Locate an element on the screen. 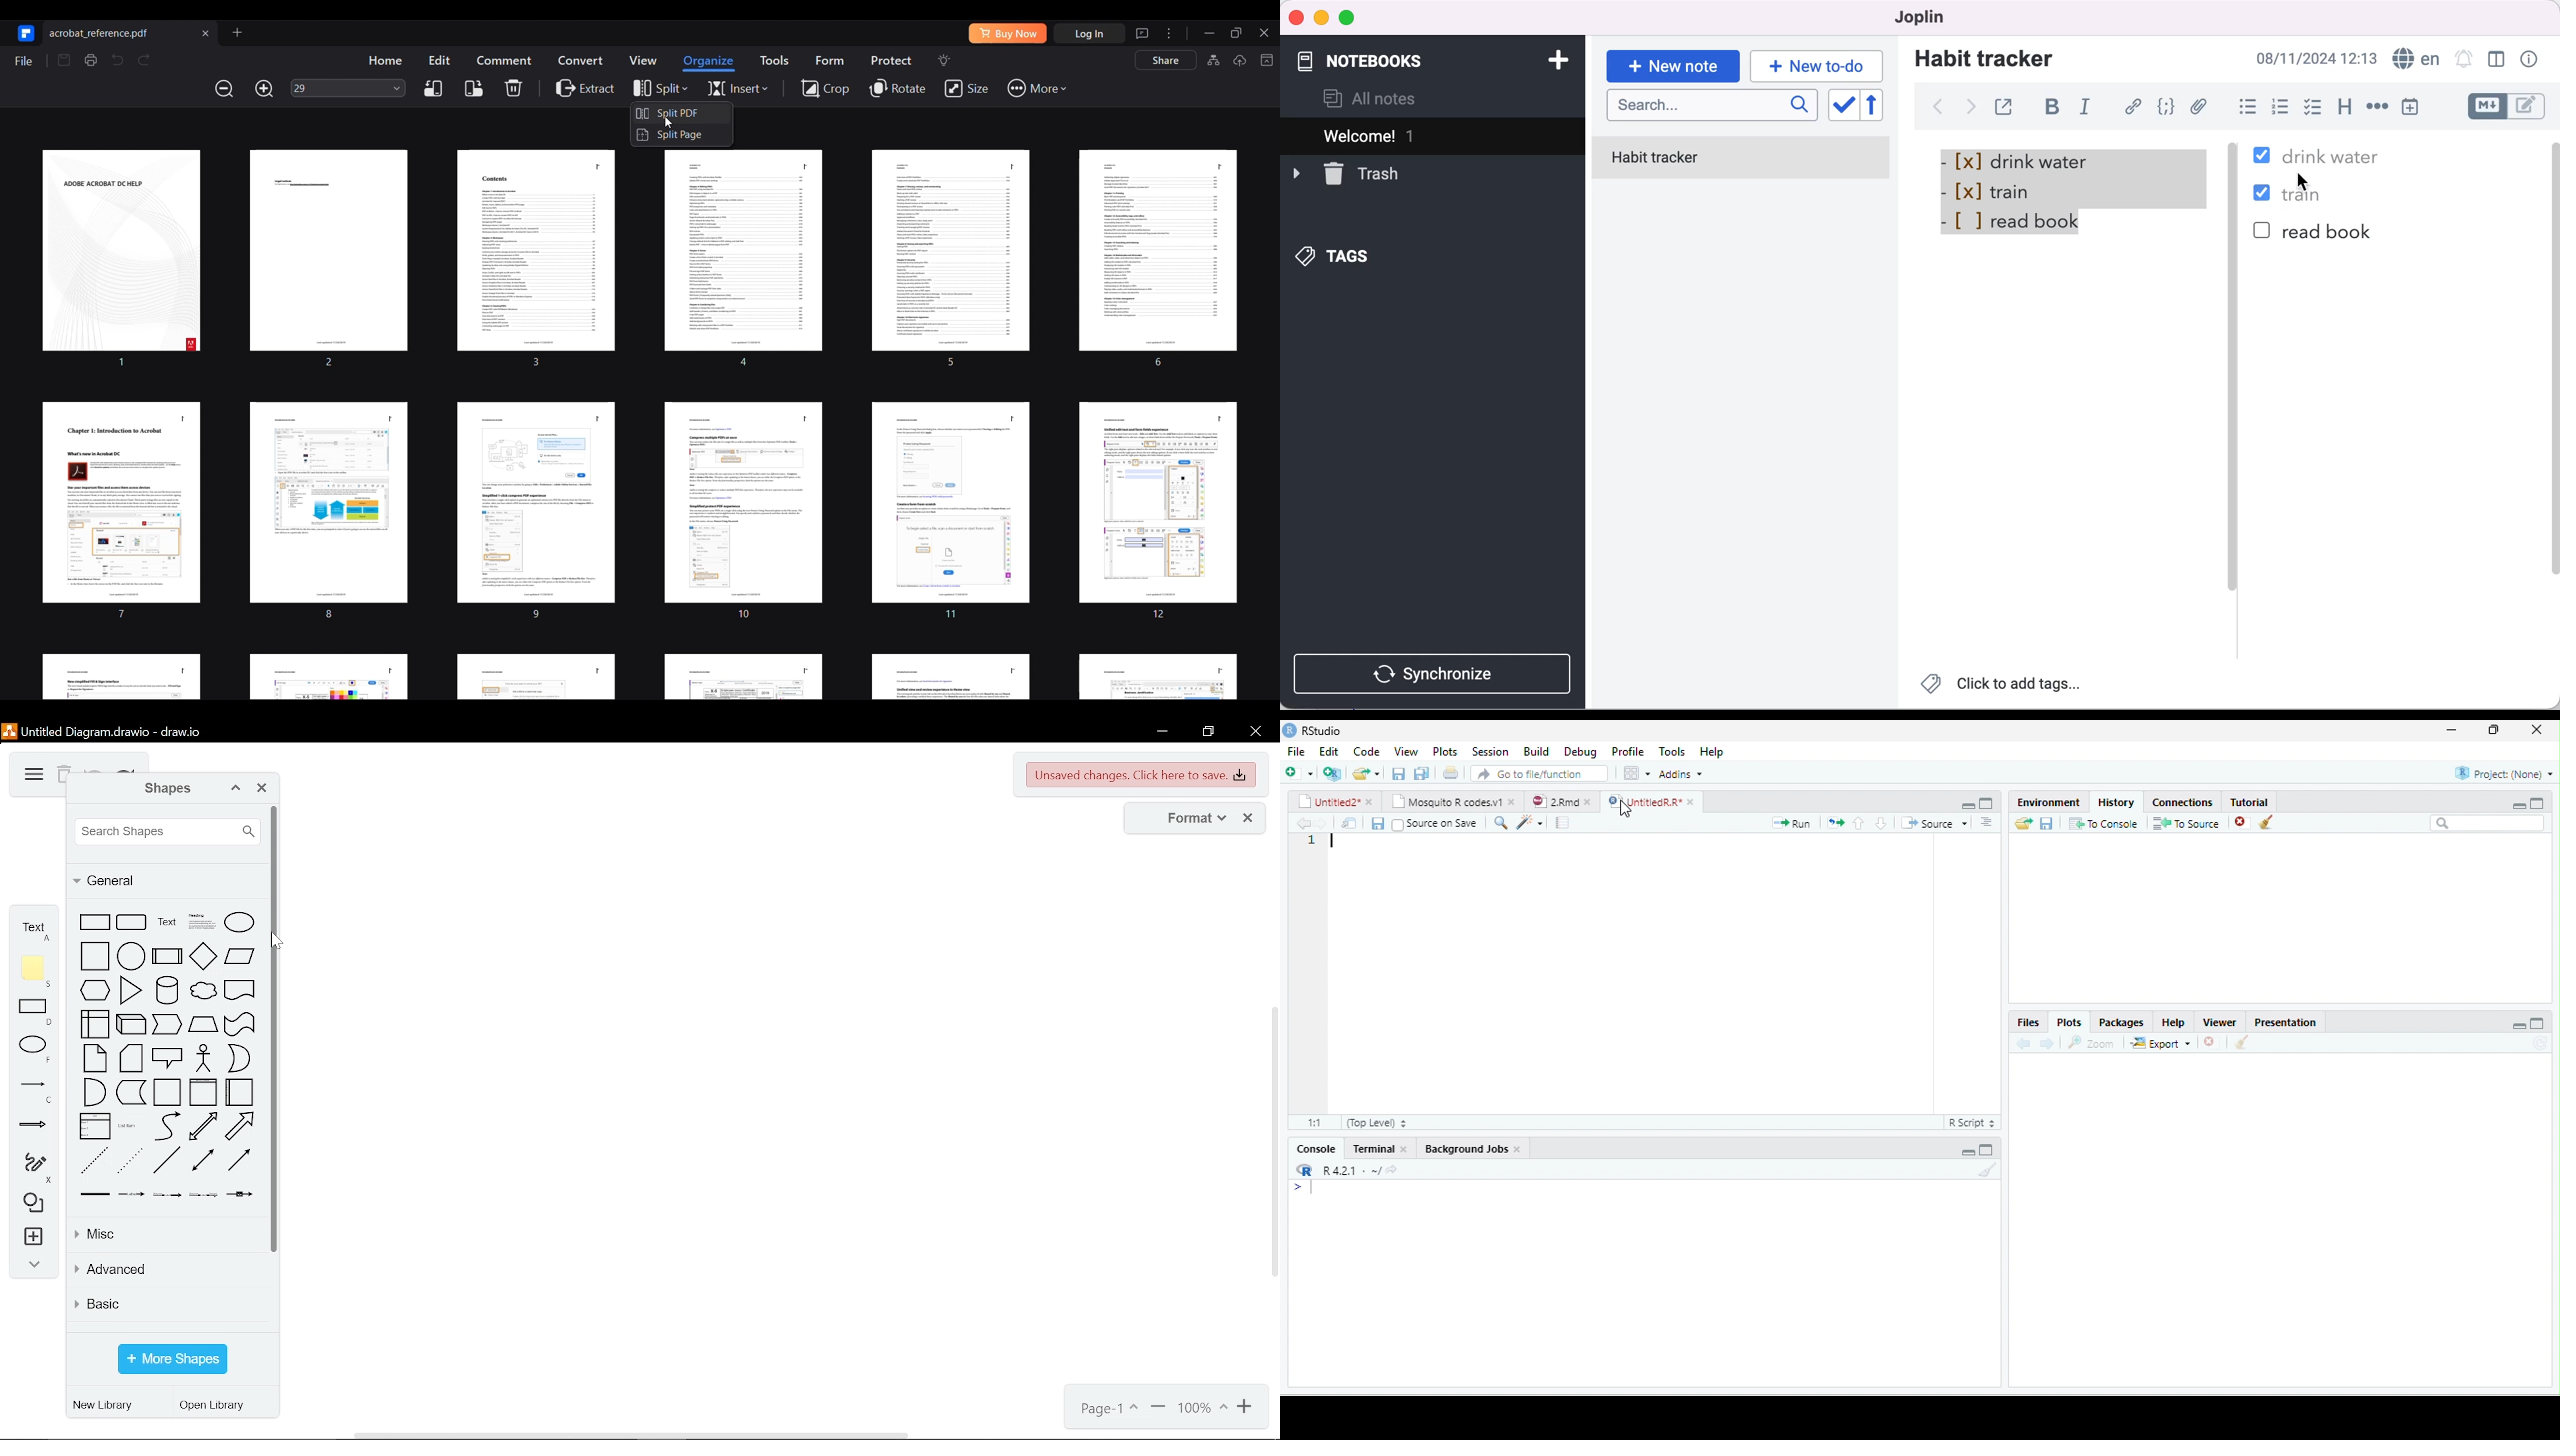 The width and height of the screenshot is (2576, 1456). minimize is located at coordinates (2510, 803).